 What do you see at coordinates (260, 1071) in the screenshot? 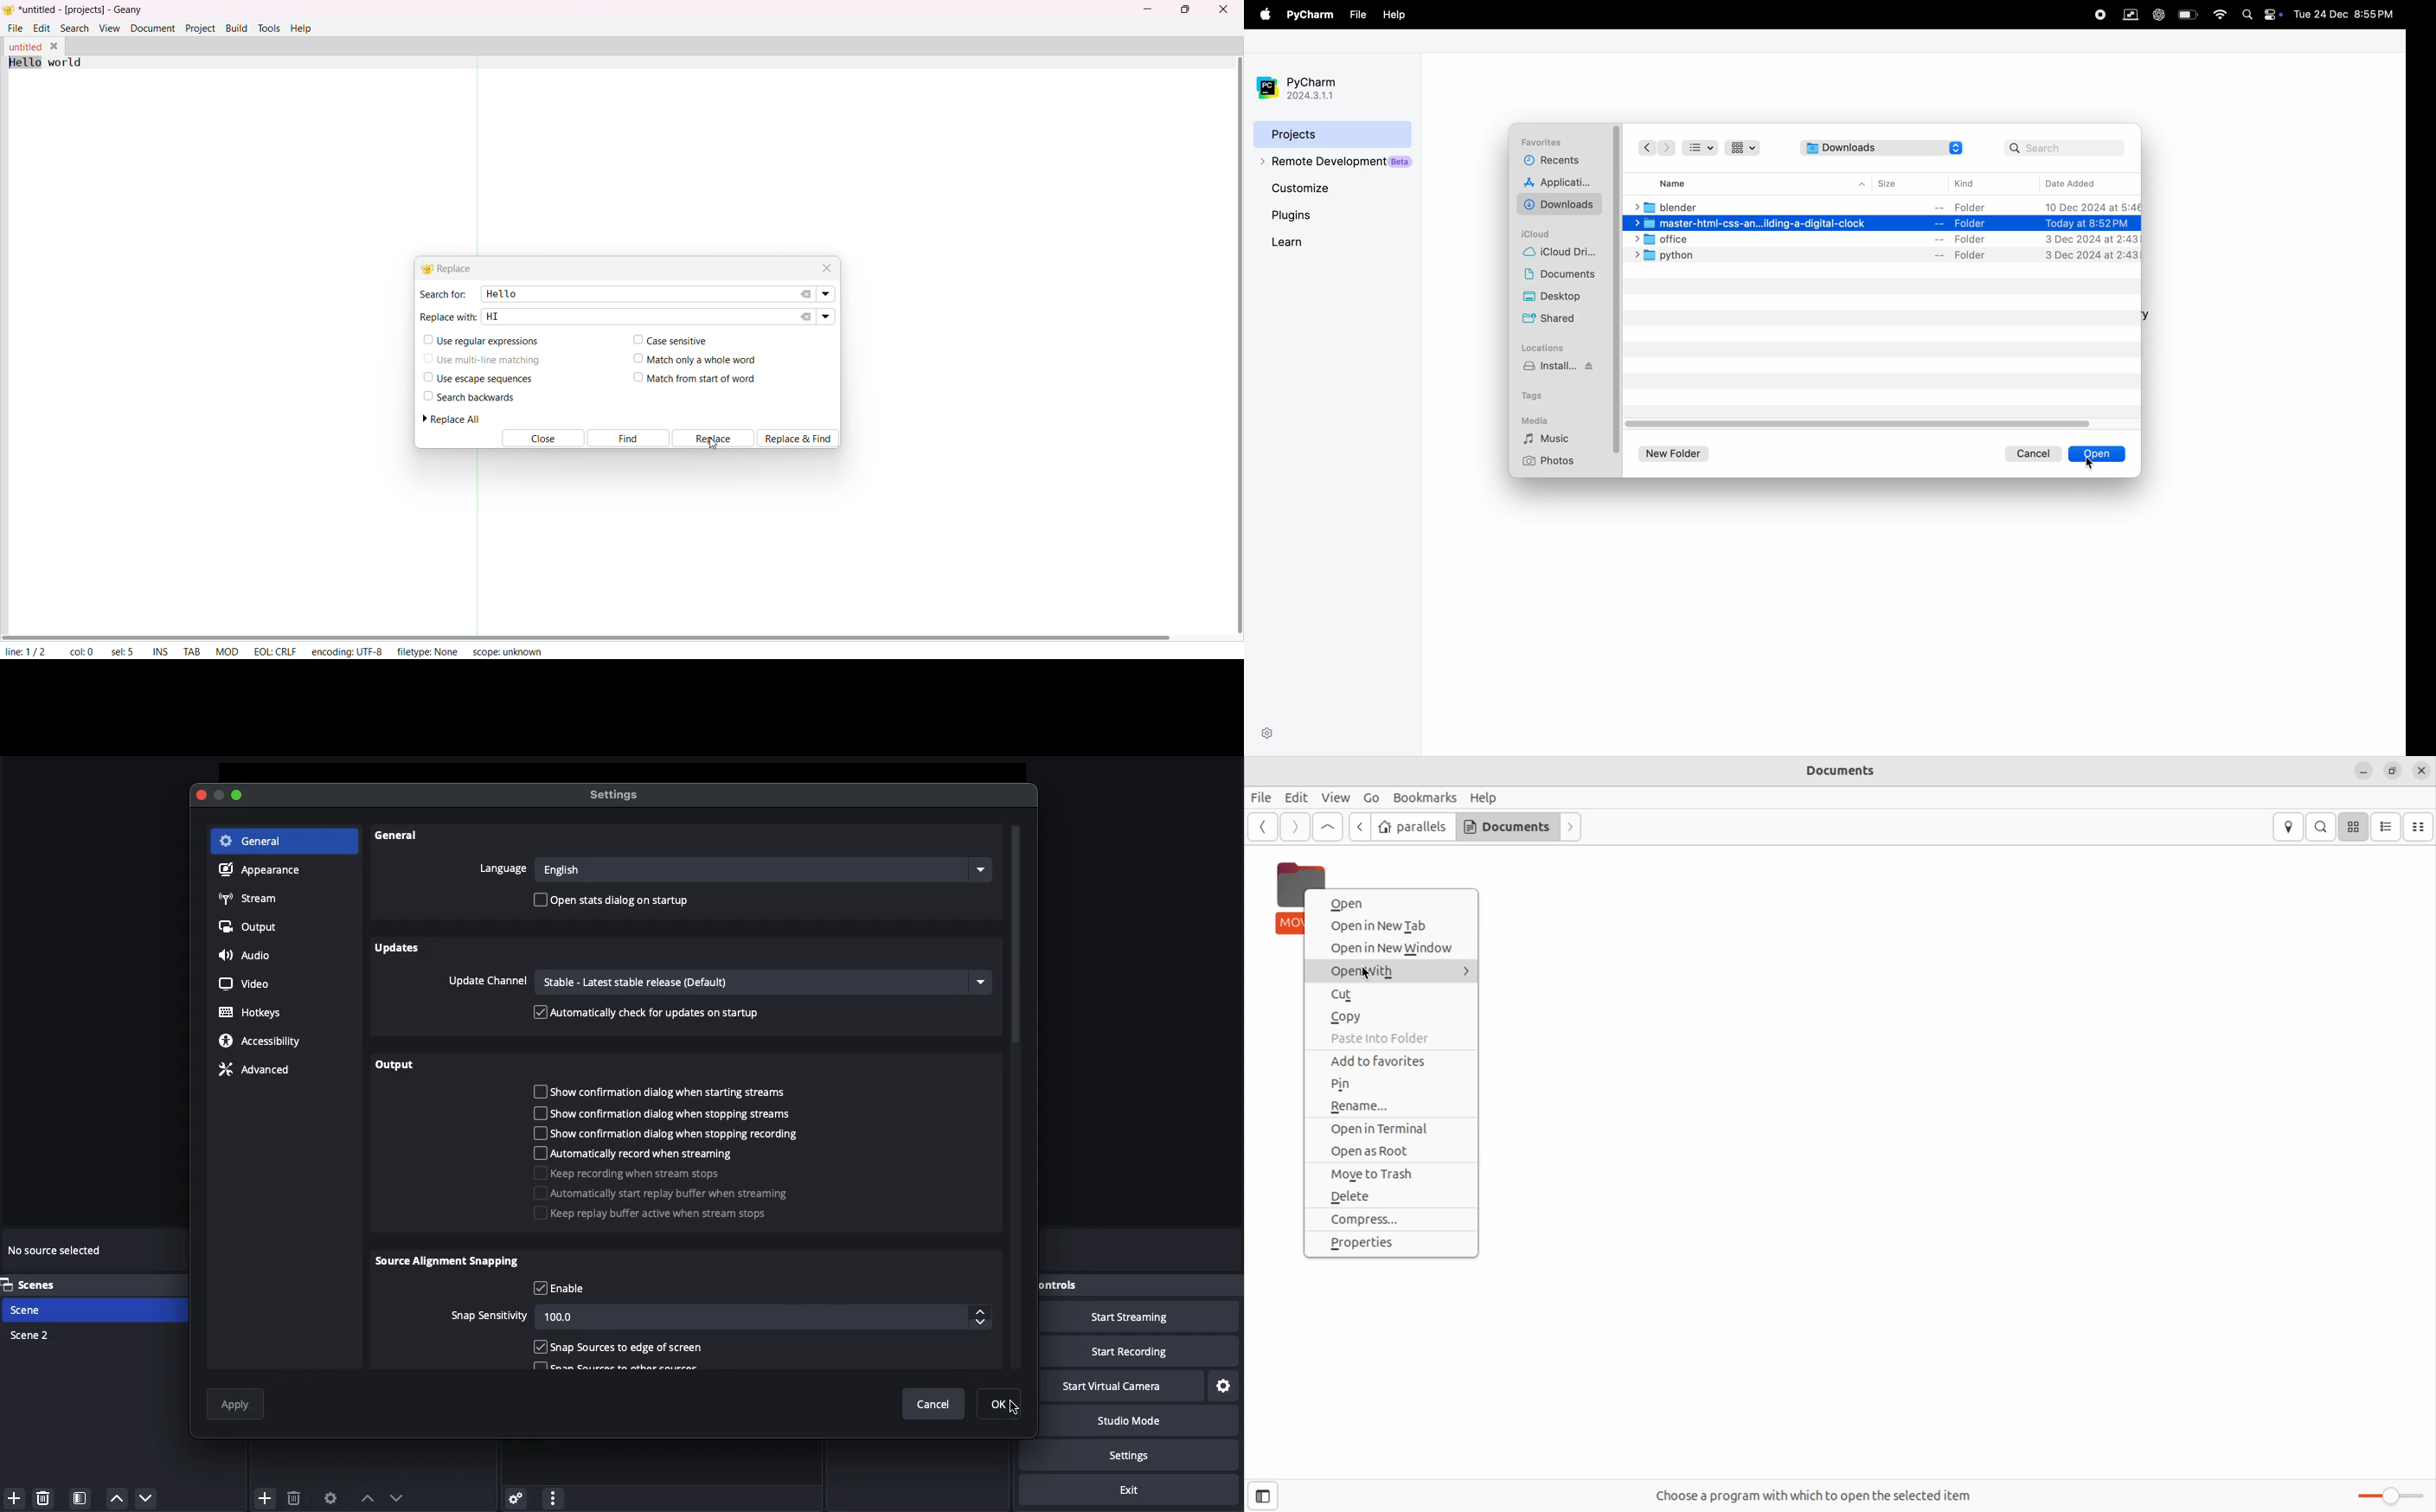
I see `Advanced` at bounding box center [260, 1071].